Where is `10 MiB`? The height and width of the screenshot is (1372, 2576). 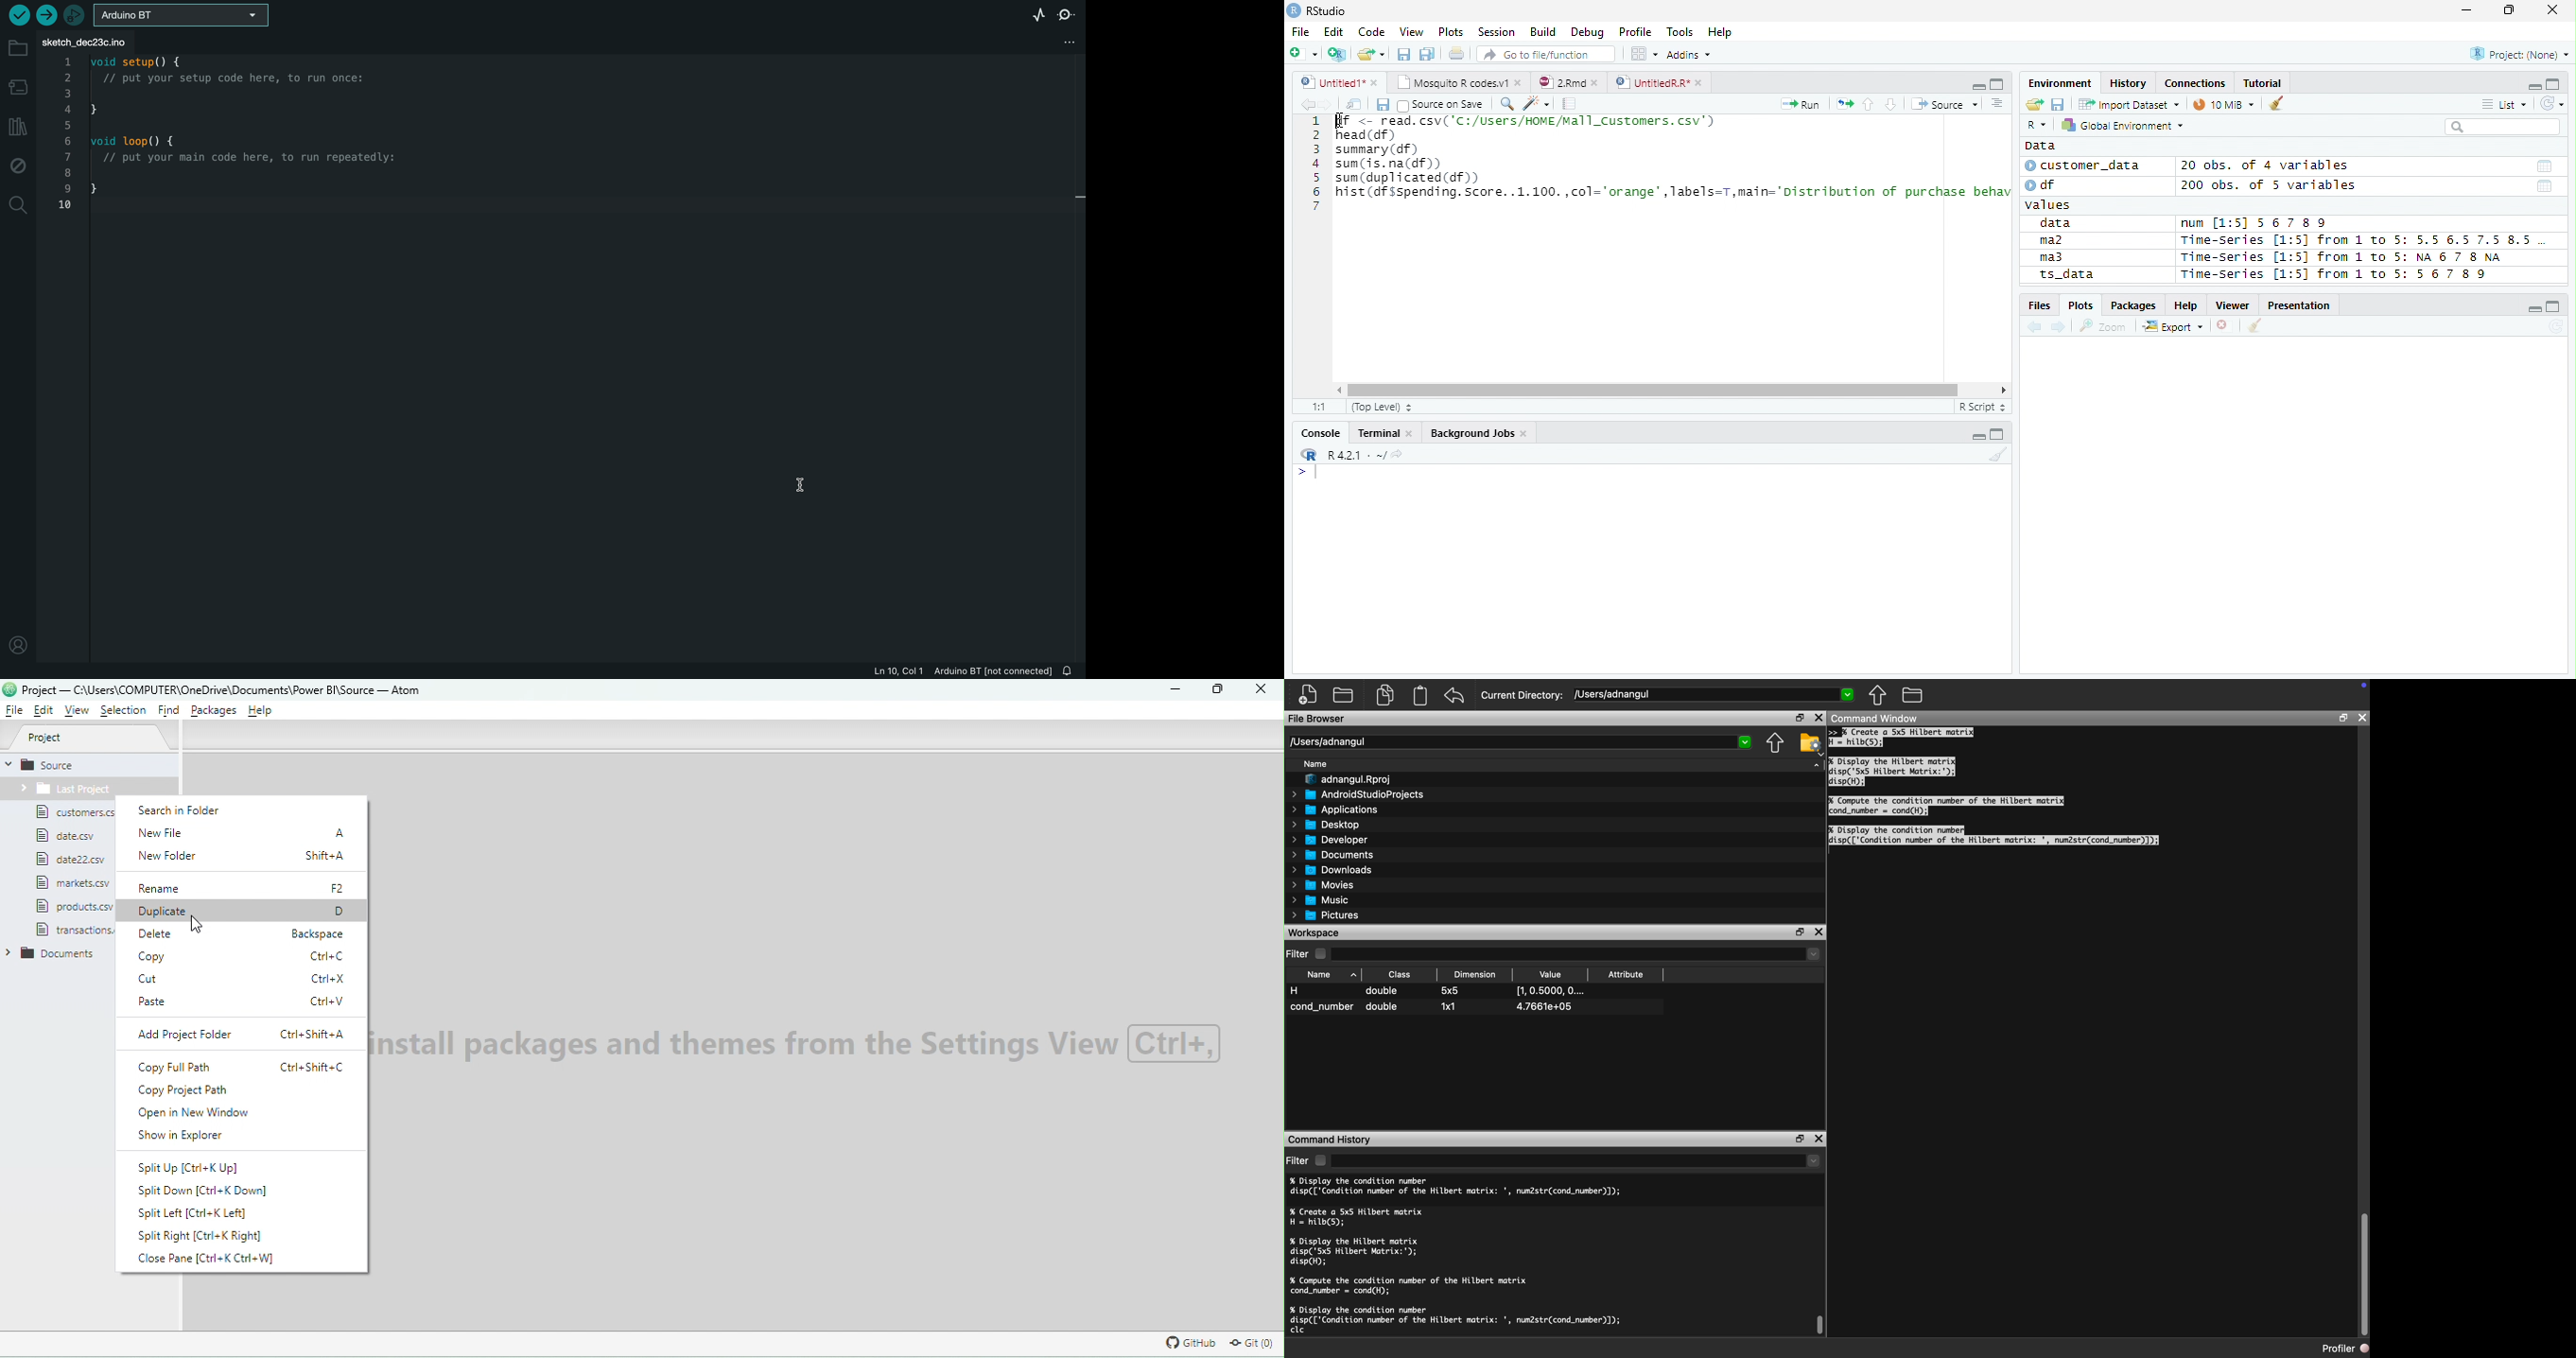
10 MiB is located at coordinates (2225, 104).